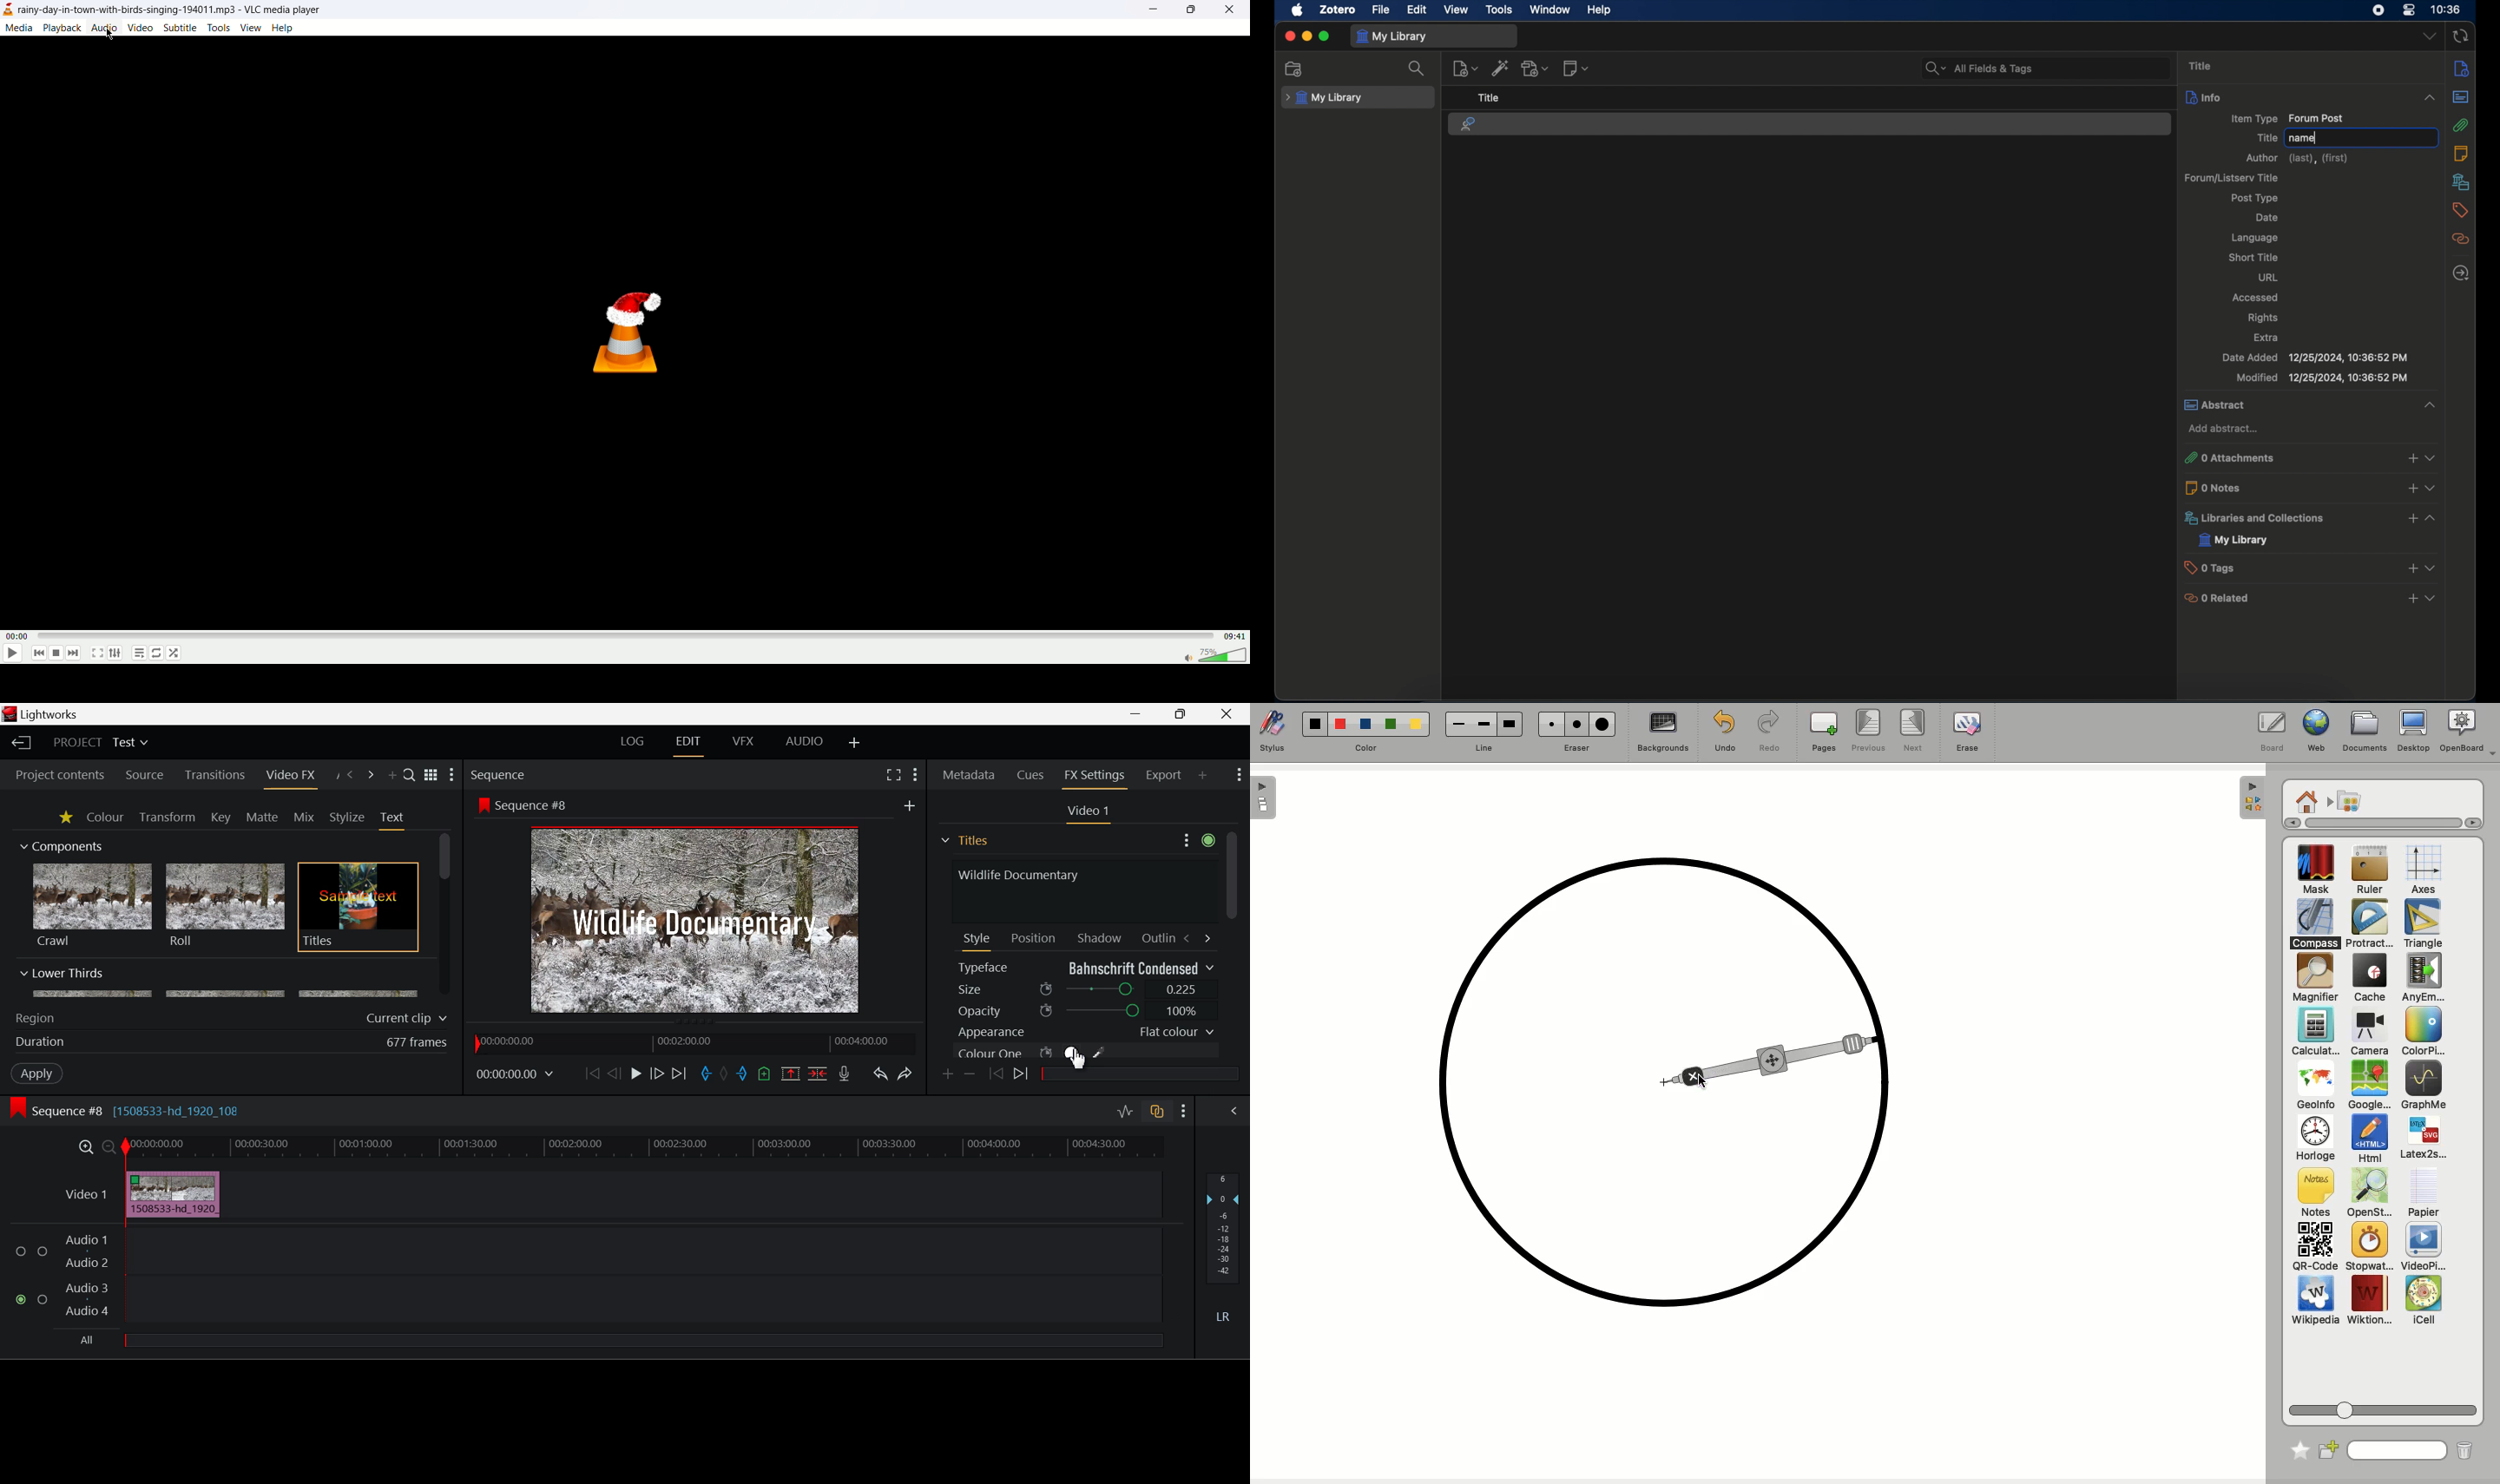 The image size is (2520, 1484). Describe the element at coordinates (432, 775) in the screenshot. I see `Toggle list and title view` at that location.